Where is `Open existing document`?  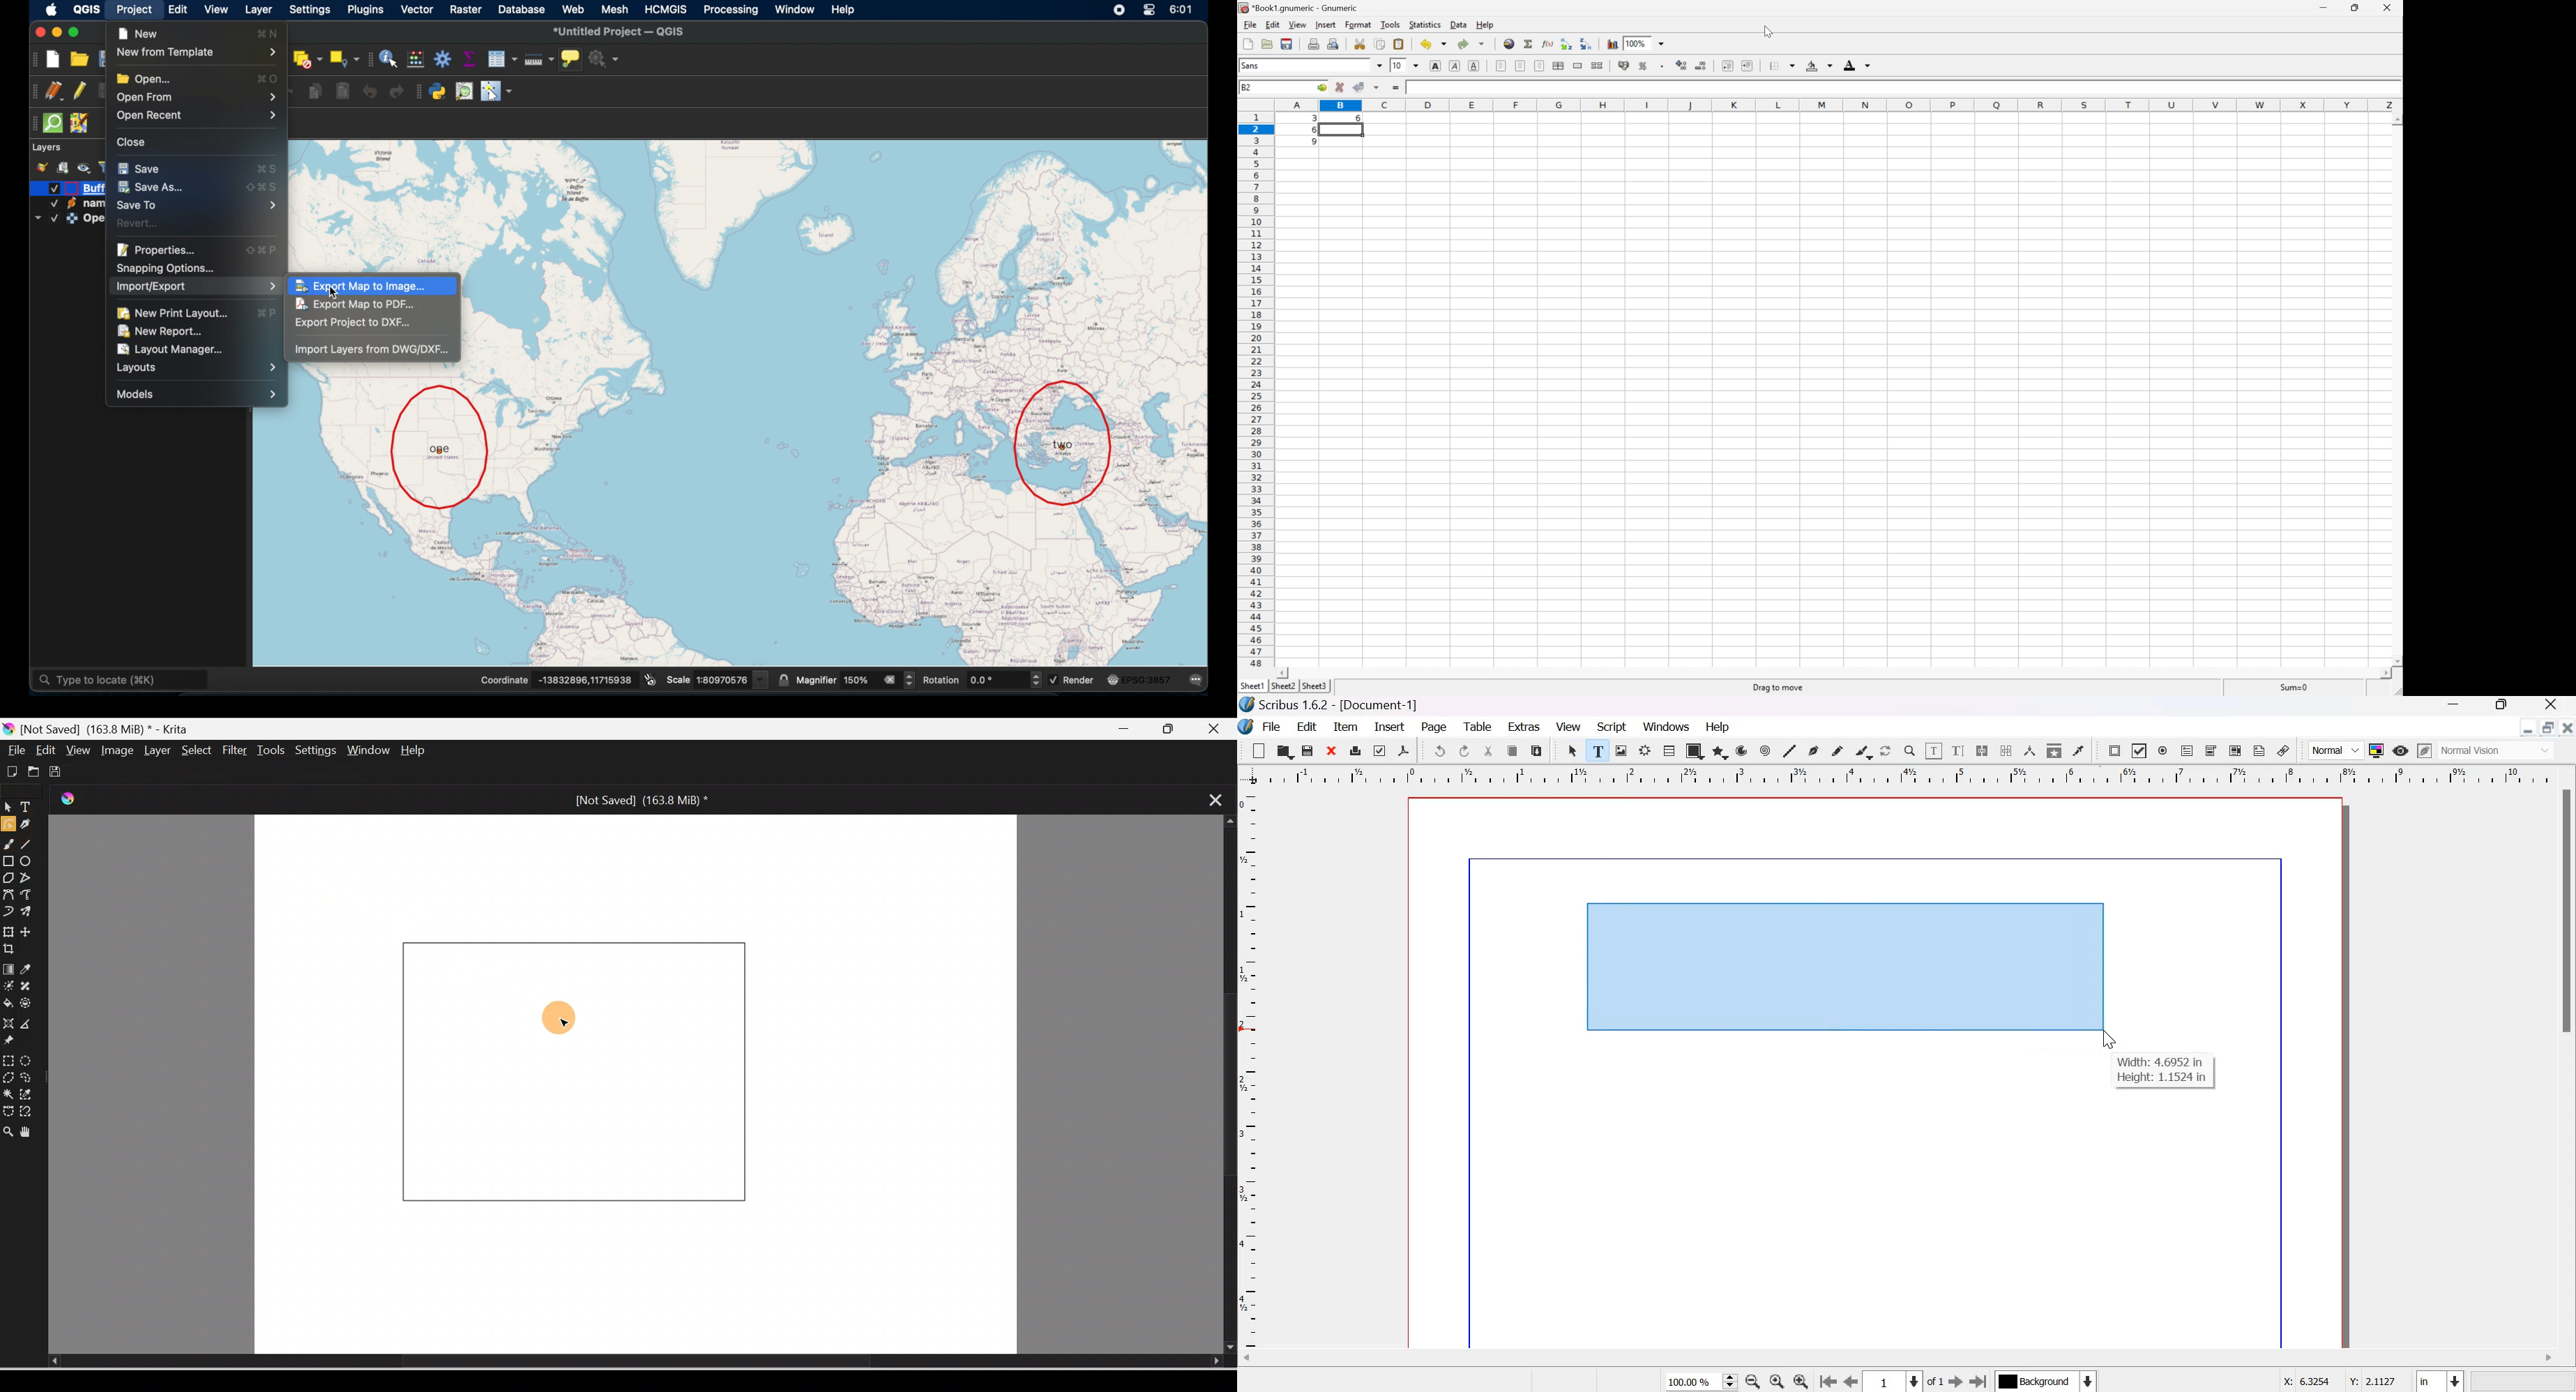 Open existing document is located at coordinates (32, 771).